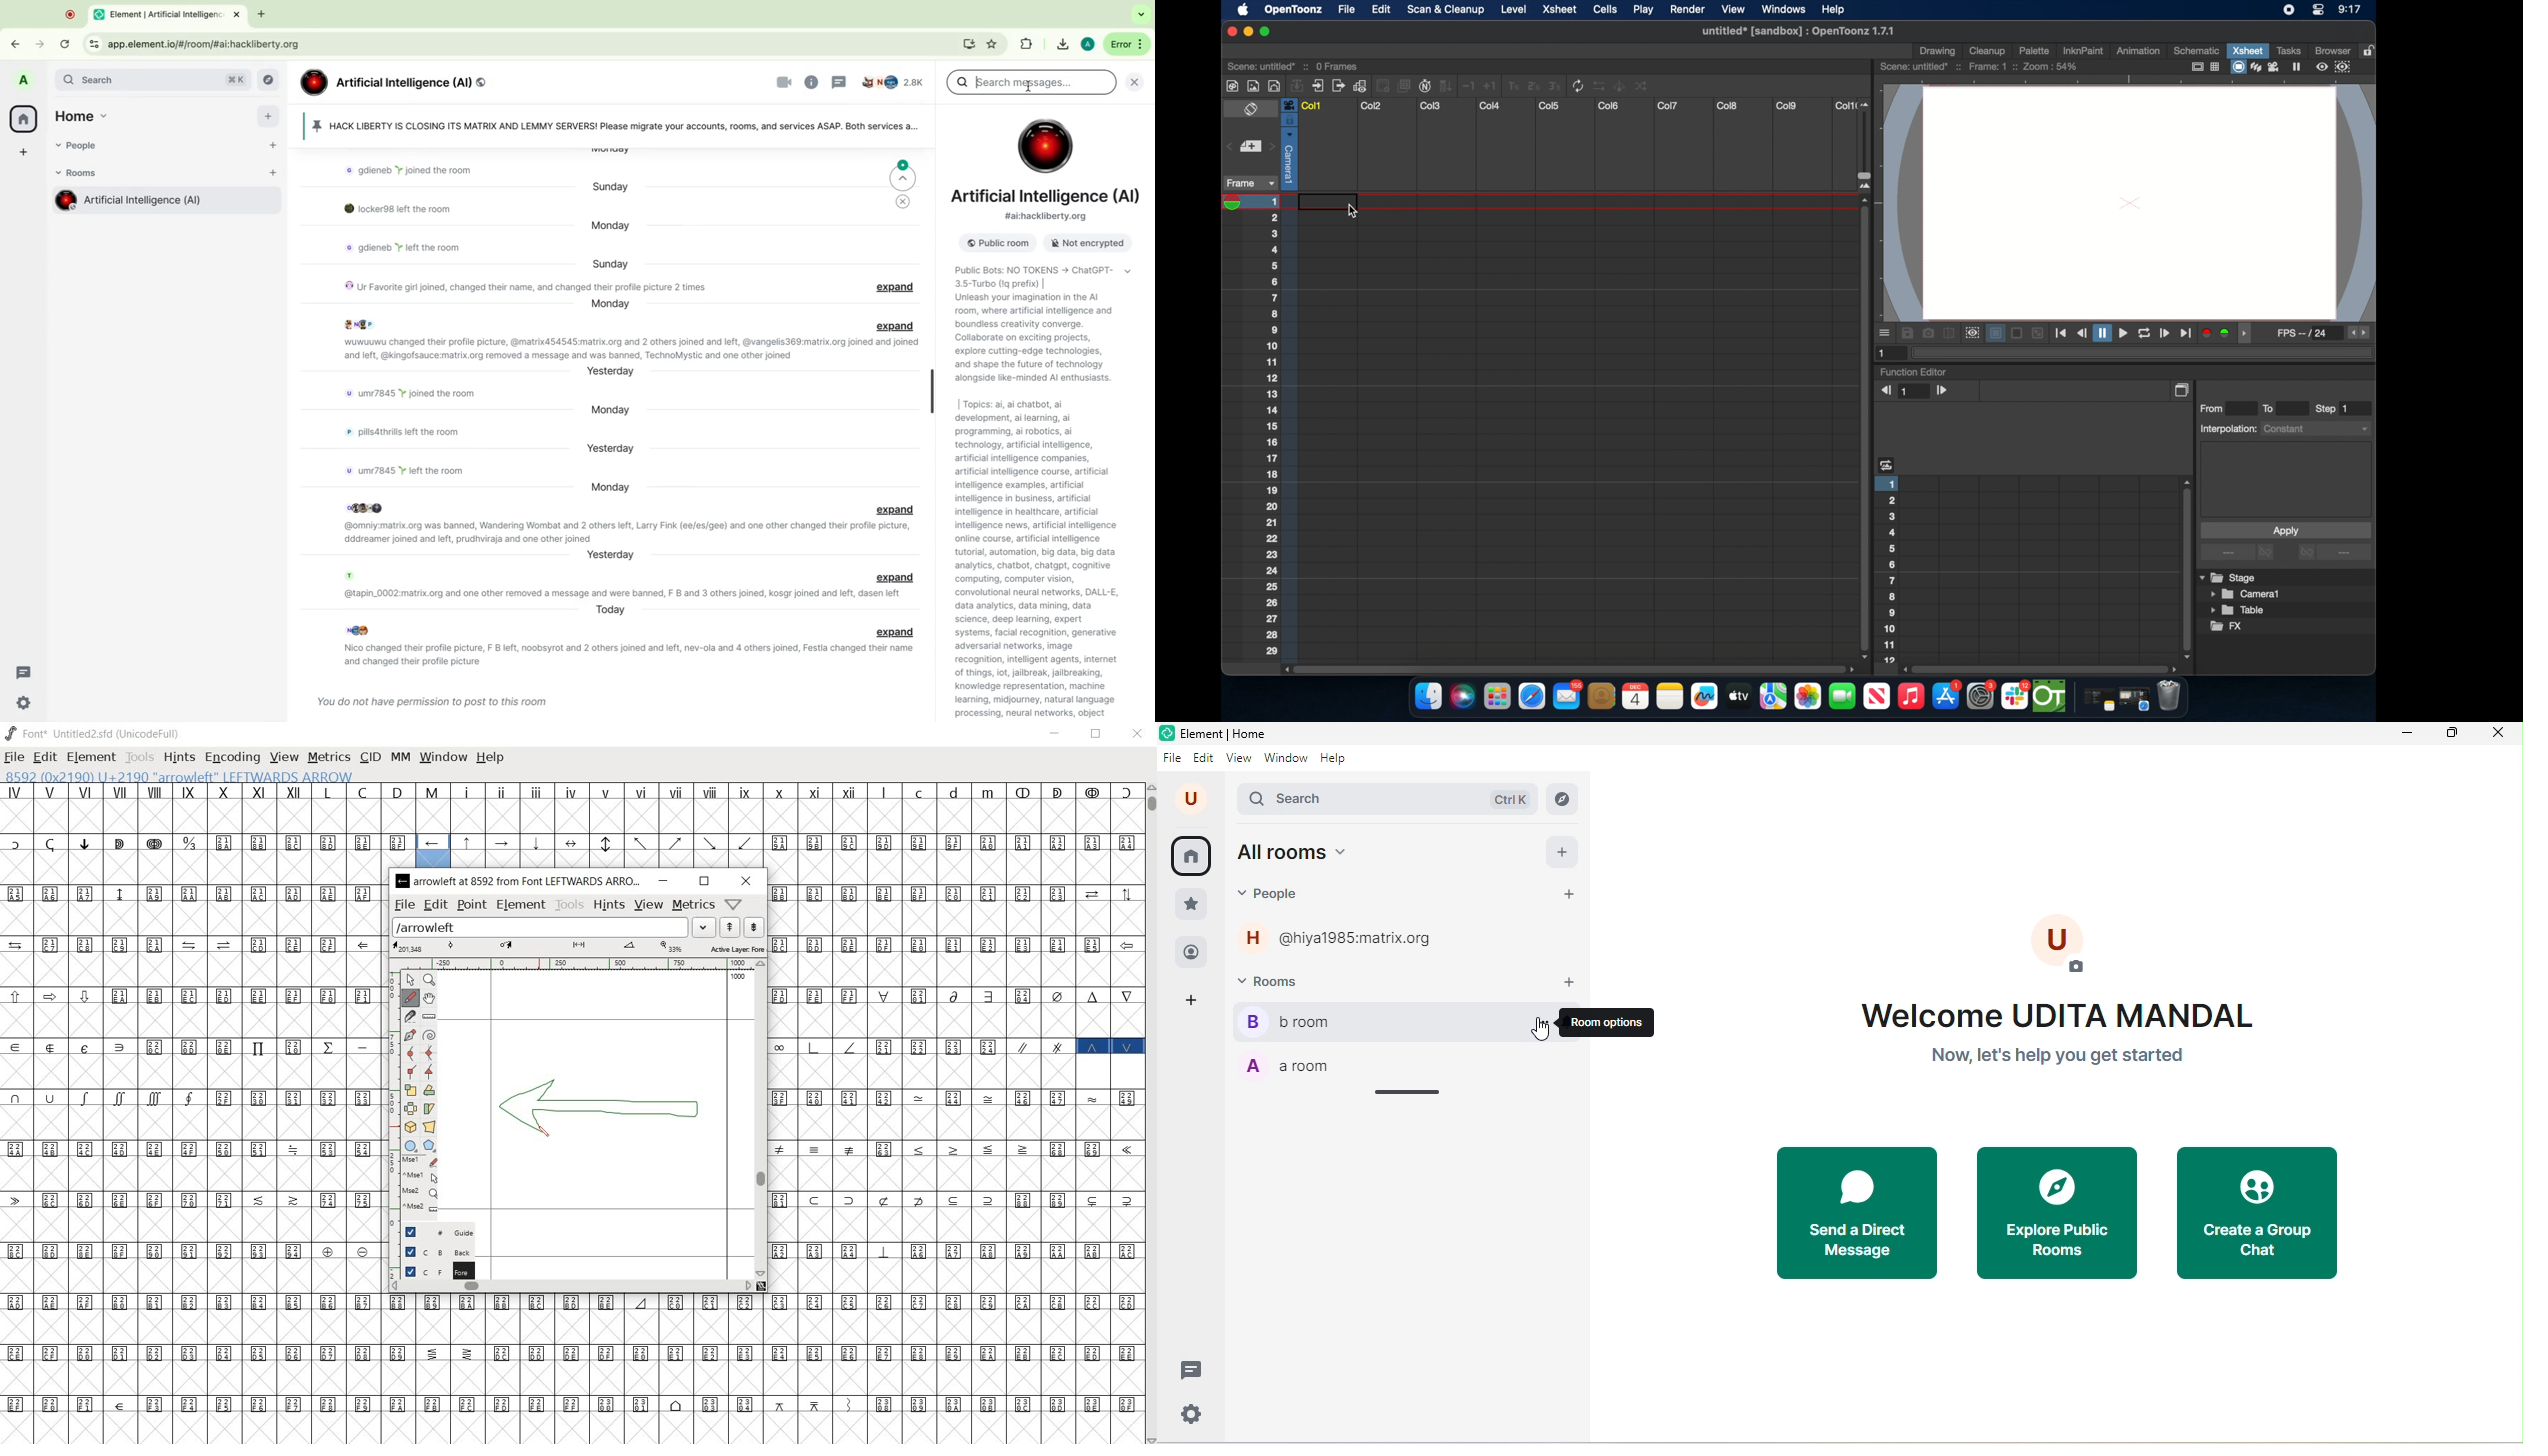 This screenshot has width=2548, height=1456. Describe the element at coordinates (1386, 797) in the screenshot. I see `search` at that location.